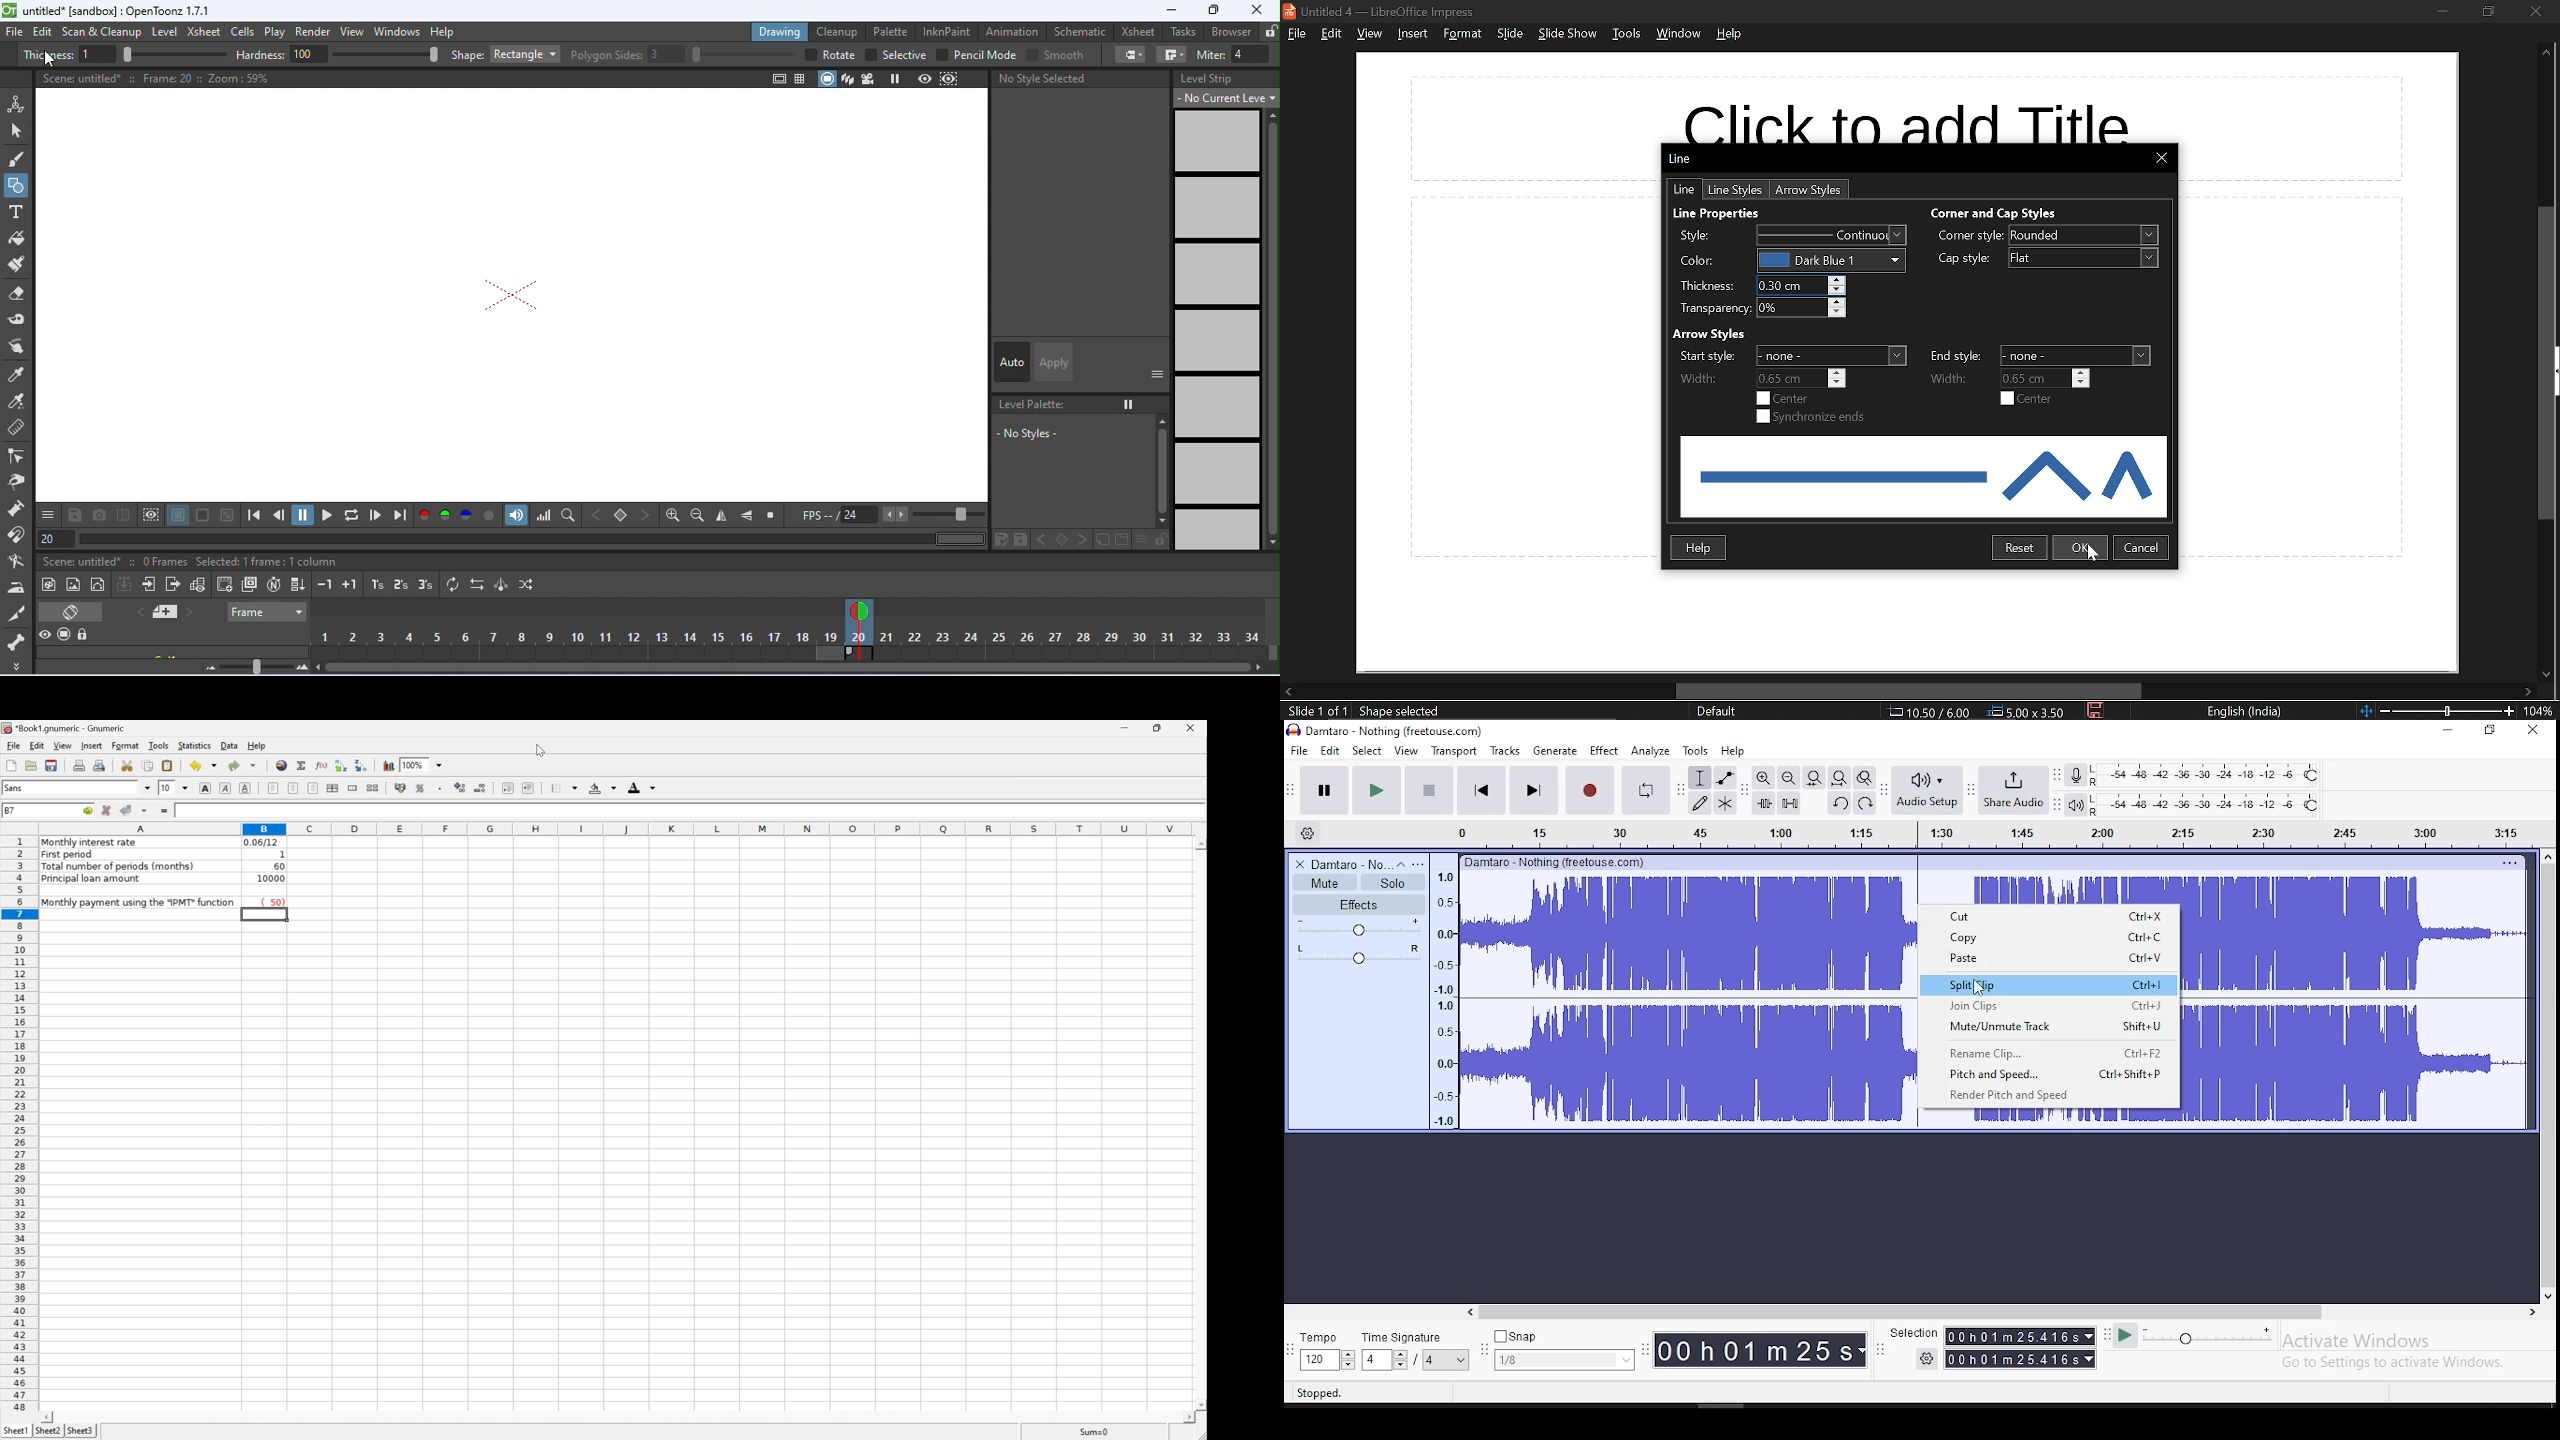 The height and width of the screenshot is (1456, 2576). What do you see at coordinates (2438, 10) in the screenshot?
I see `minimize` at bounding box center [2438, 10].